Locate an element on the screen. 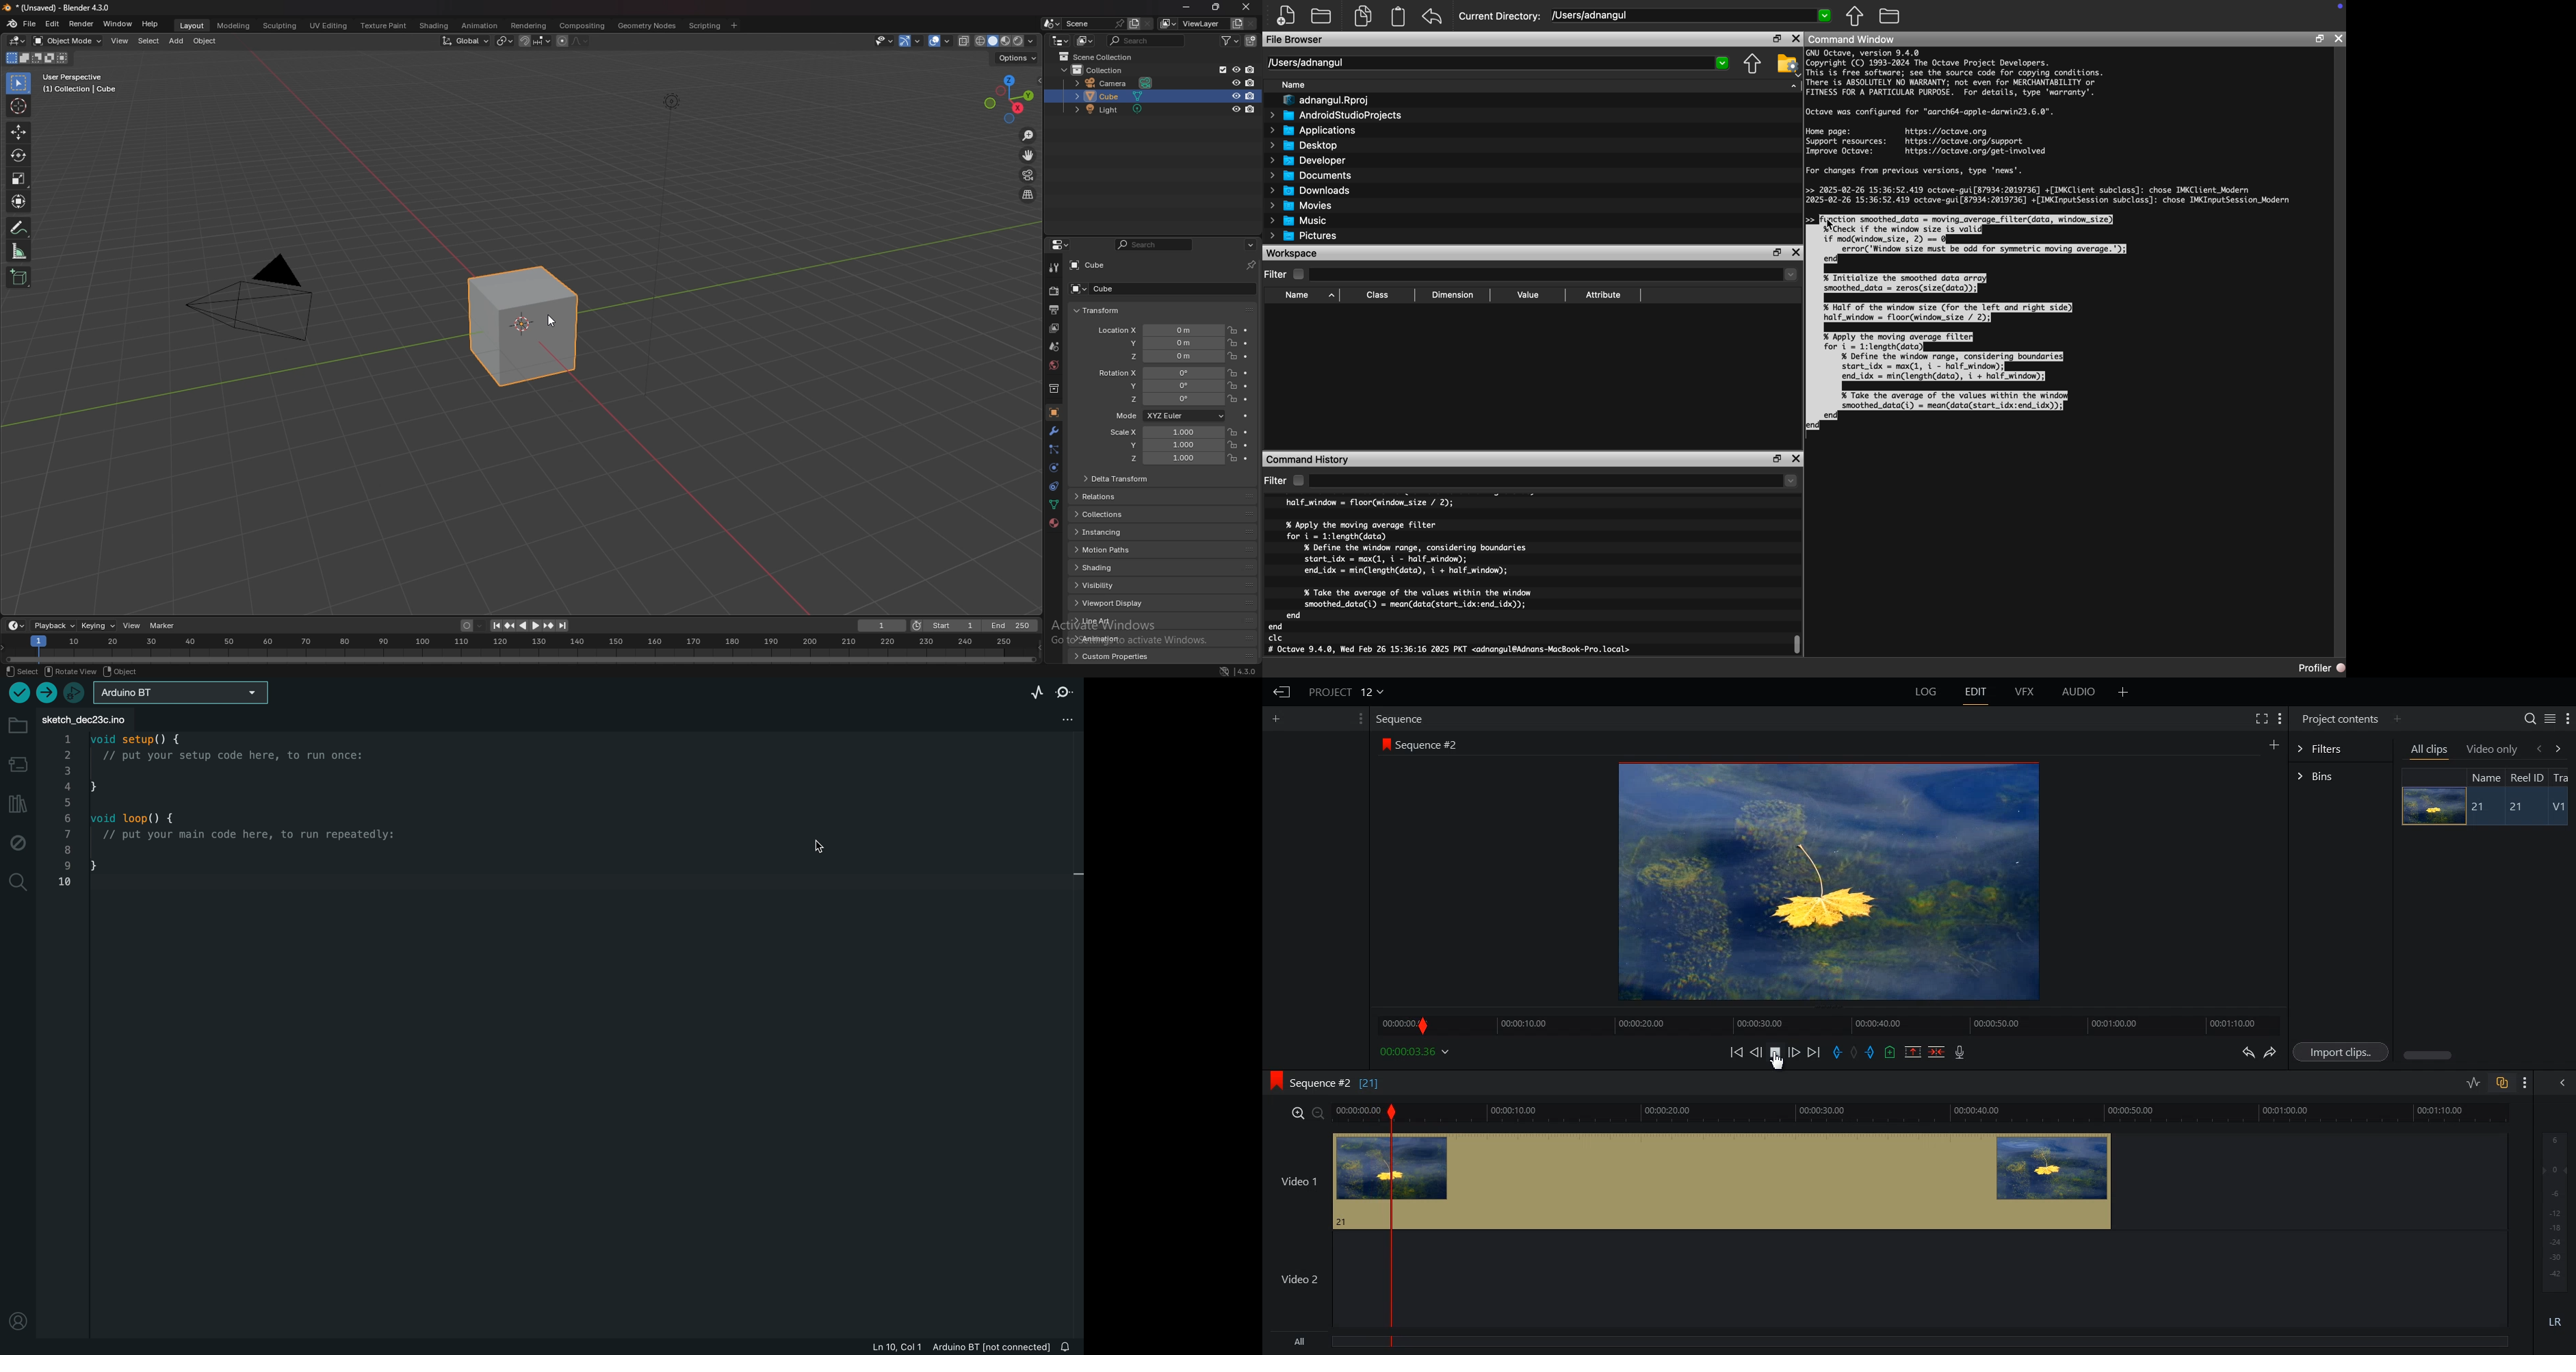 The width and height of the screenshot is (2576, 1372). animation is located at coordinates (1105, 639).